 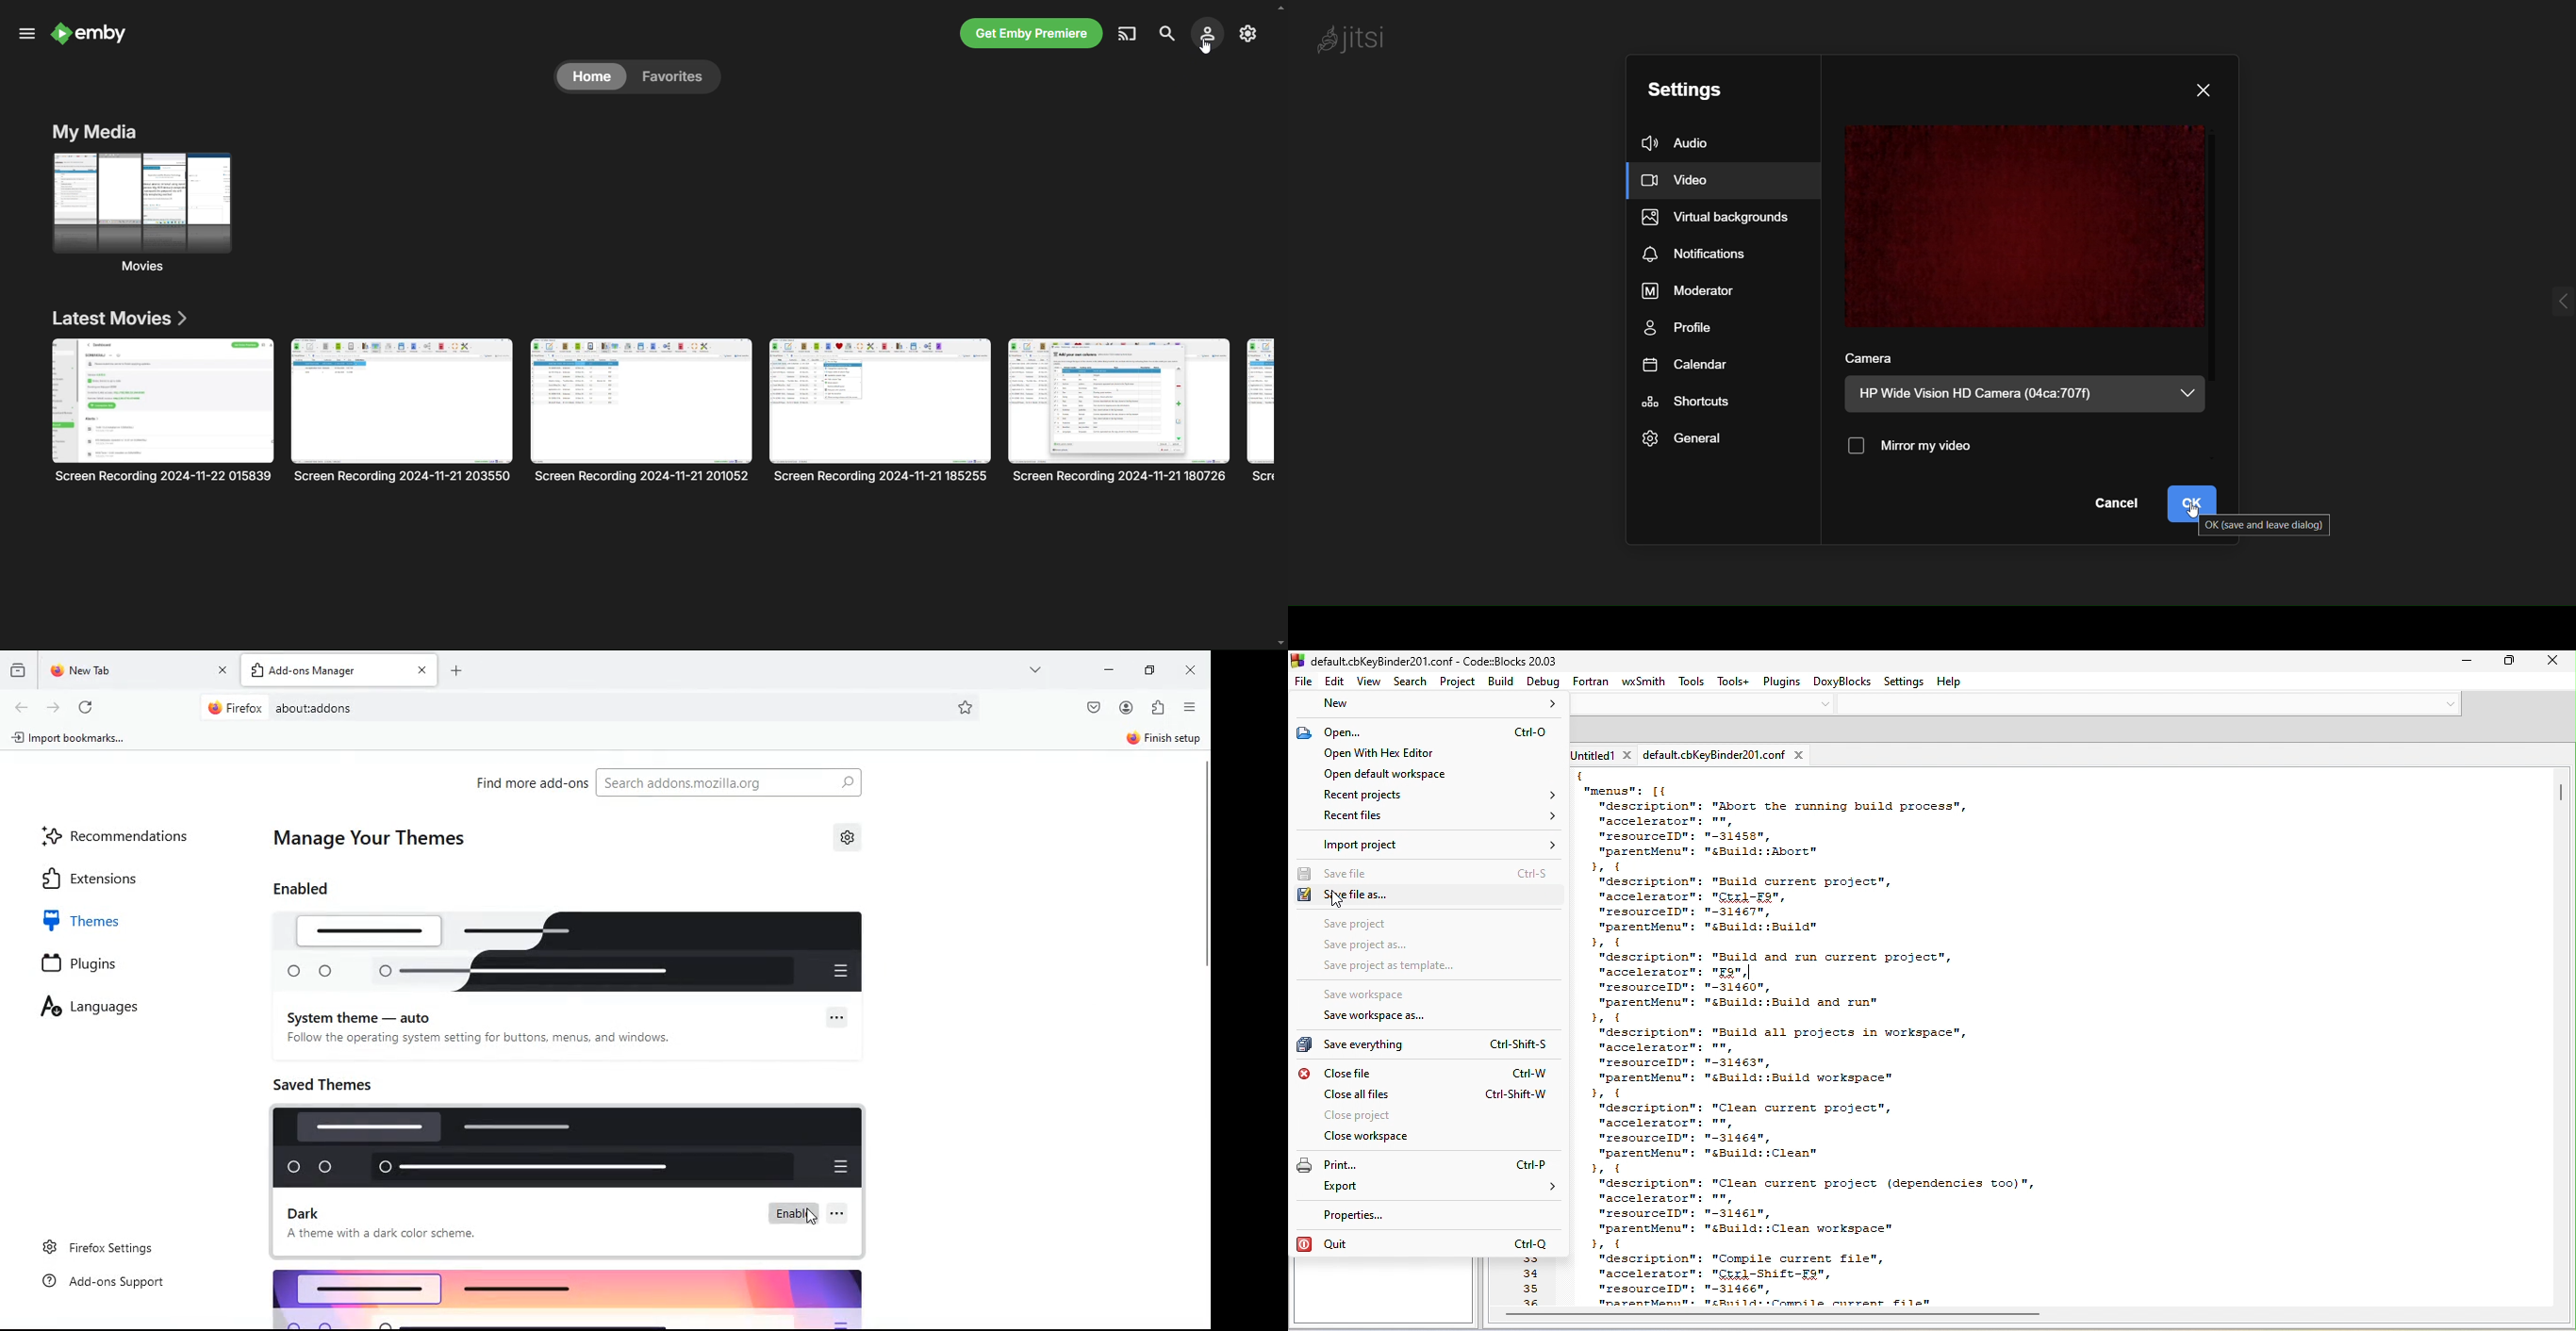 What do you see at coordinates (745, 782) in the screenshot?
I see `search` at bounding box center [745, 782].